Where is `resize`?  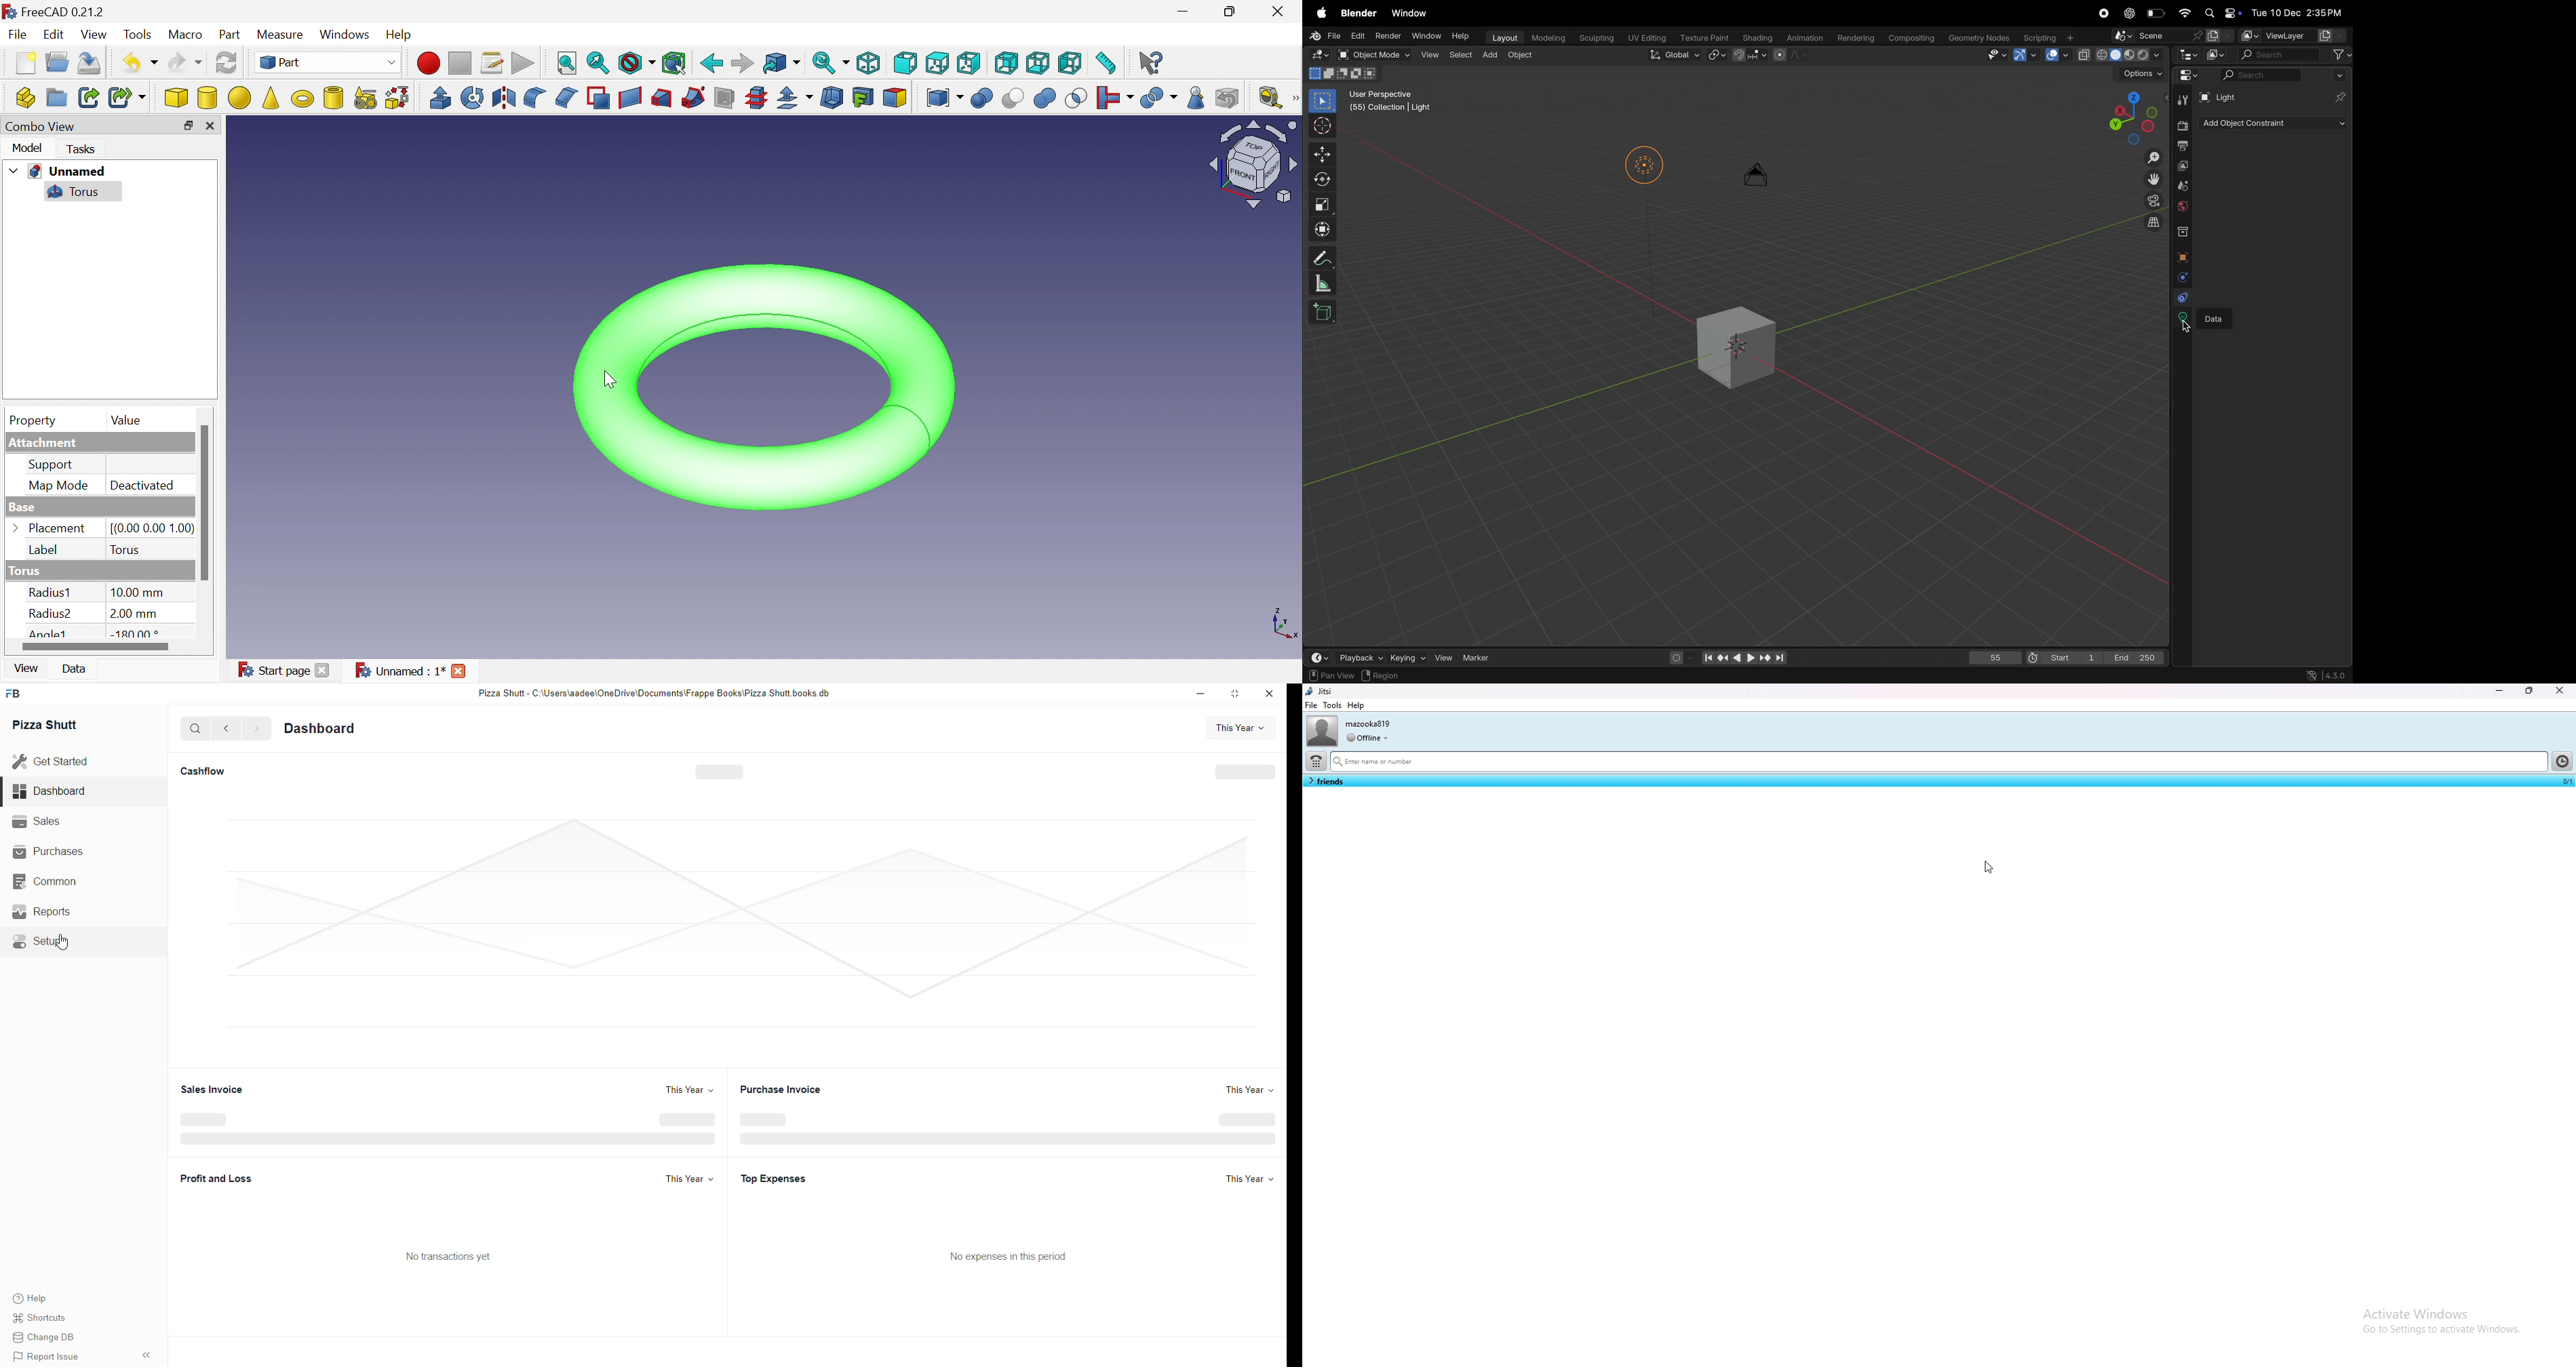 resize is located at coordinates (1239, 696).